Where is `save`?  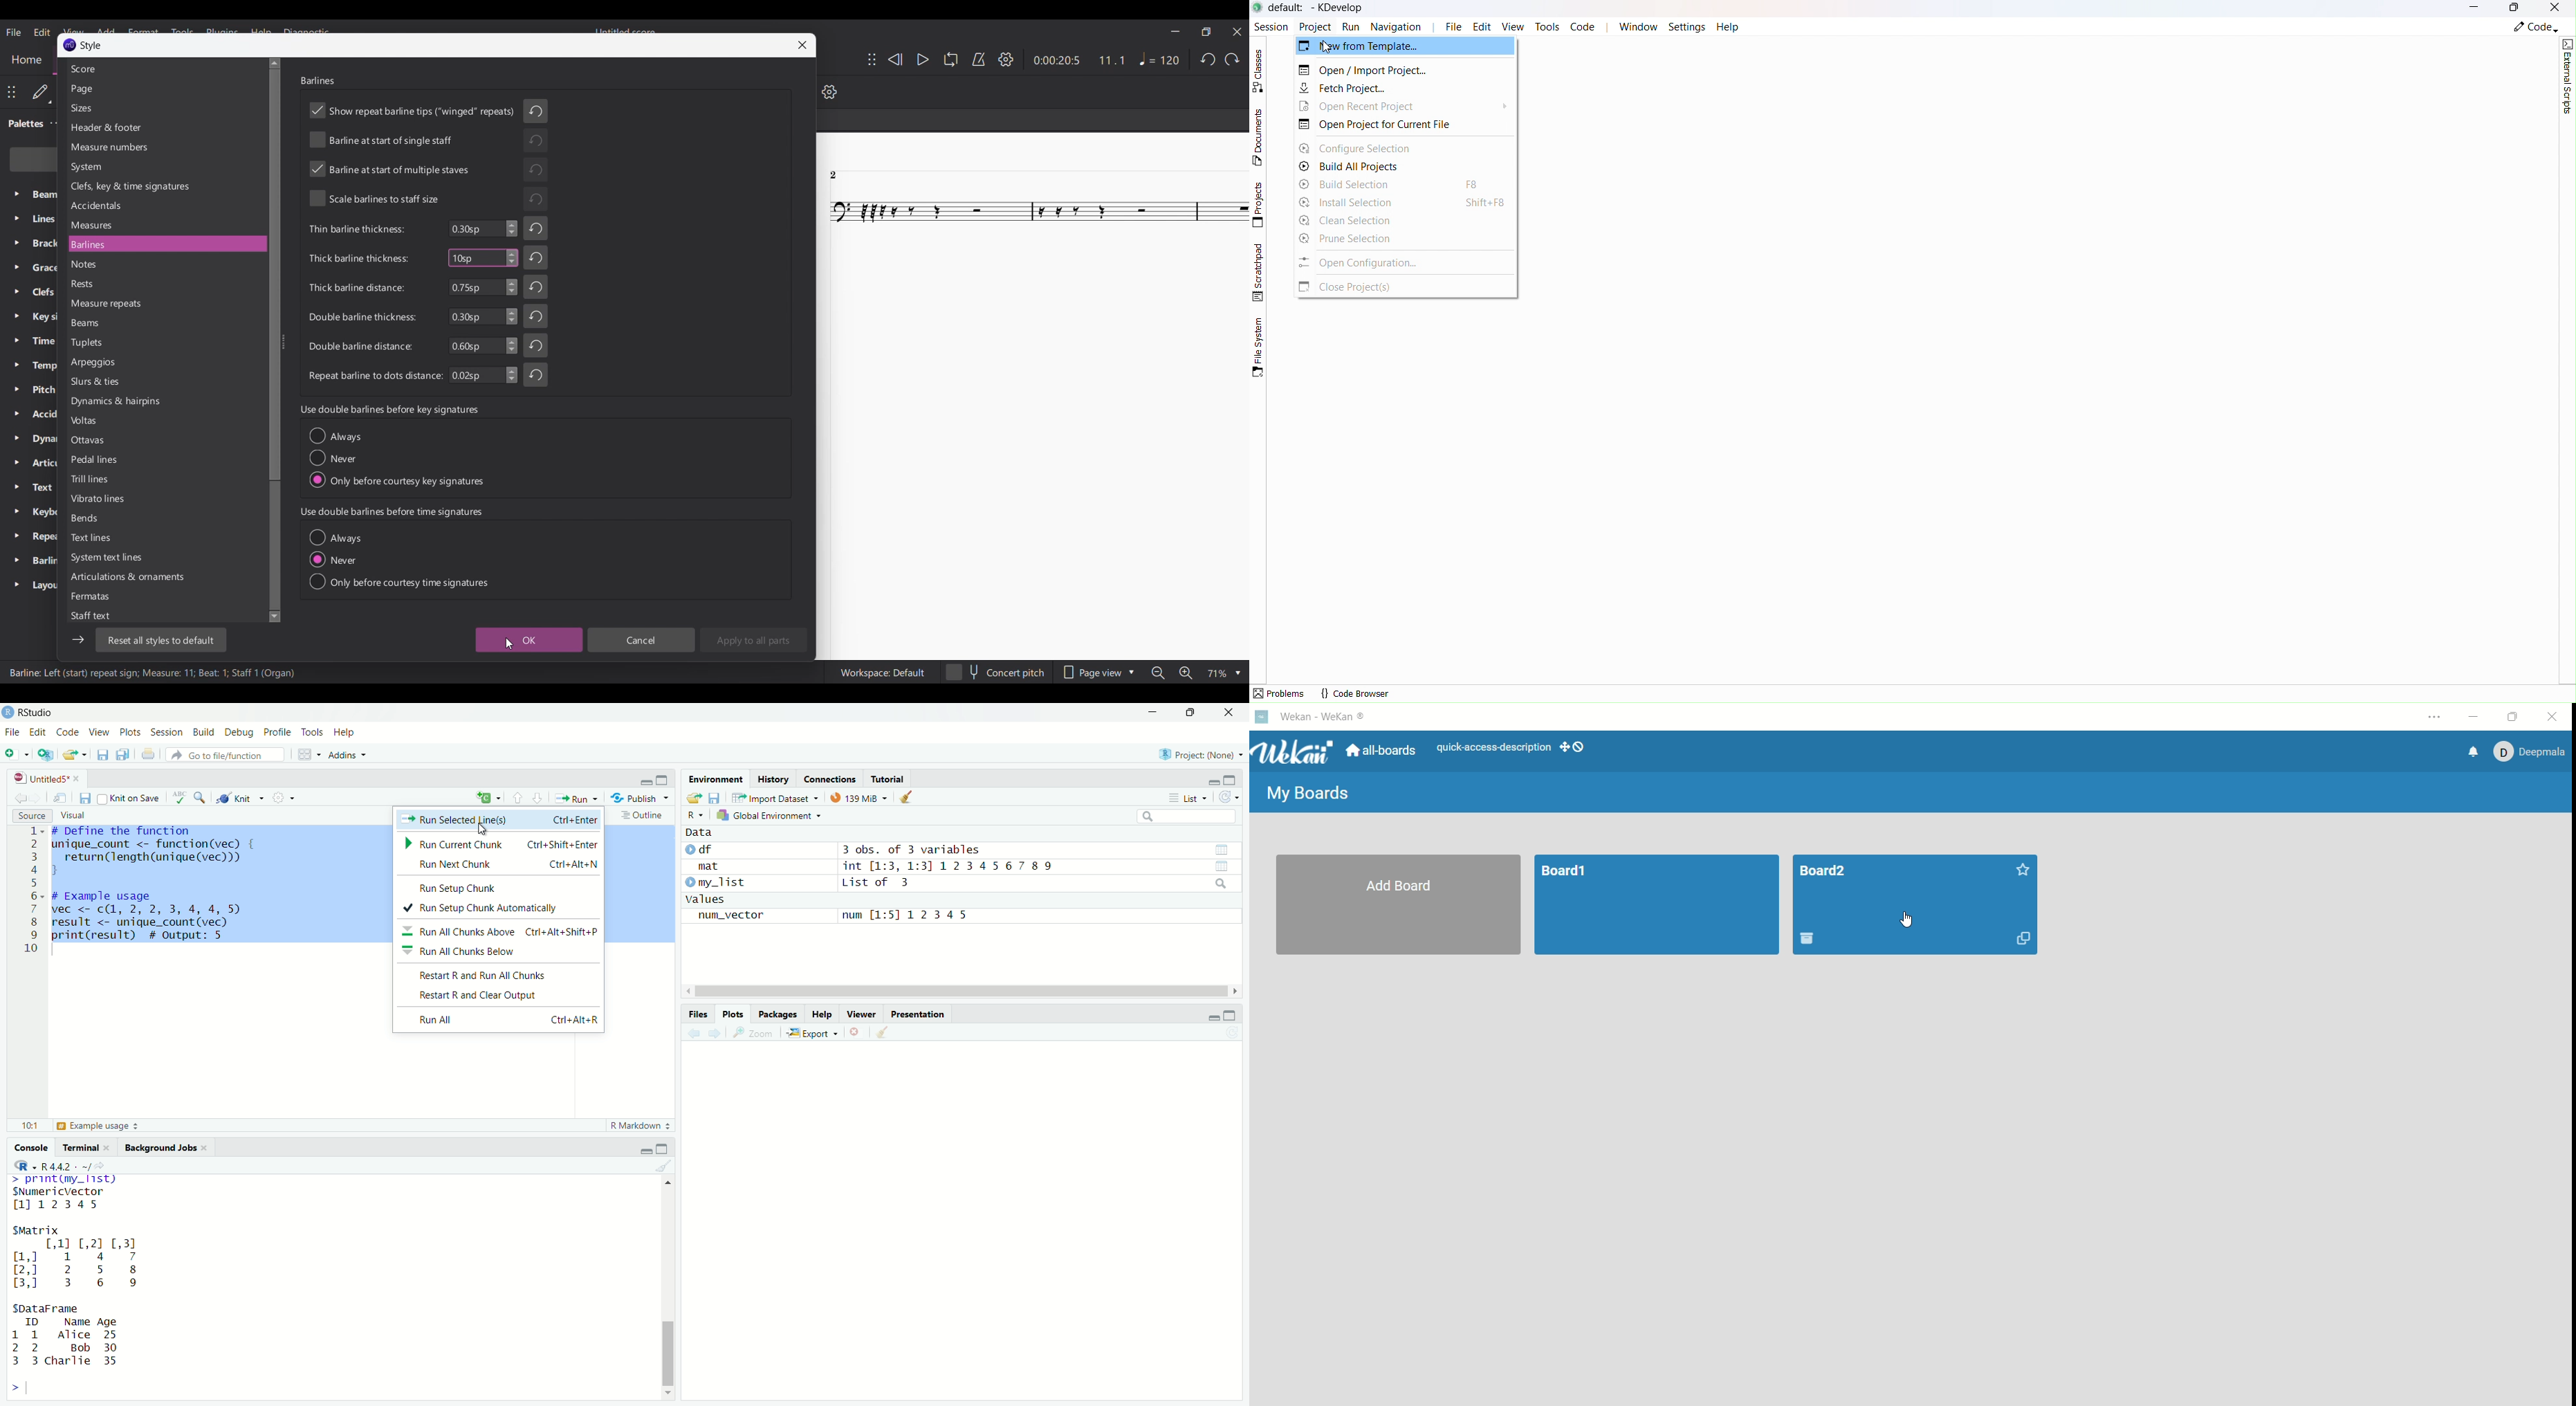 save is located at coordinates (716, 797).